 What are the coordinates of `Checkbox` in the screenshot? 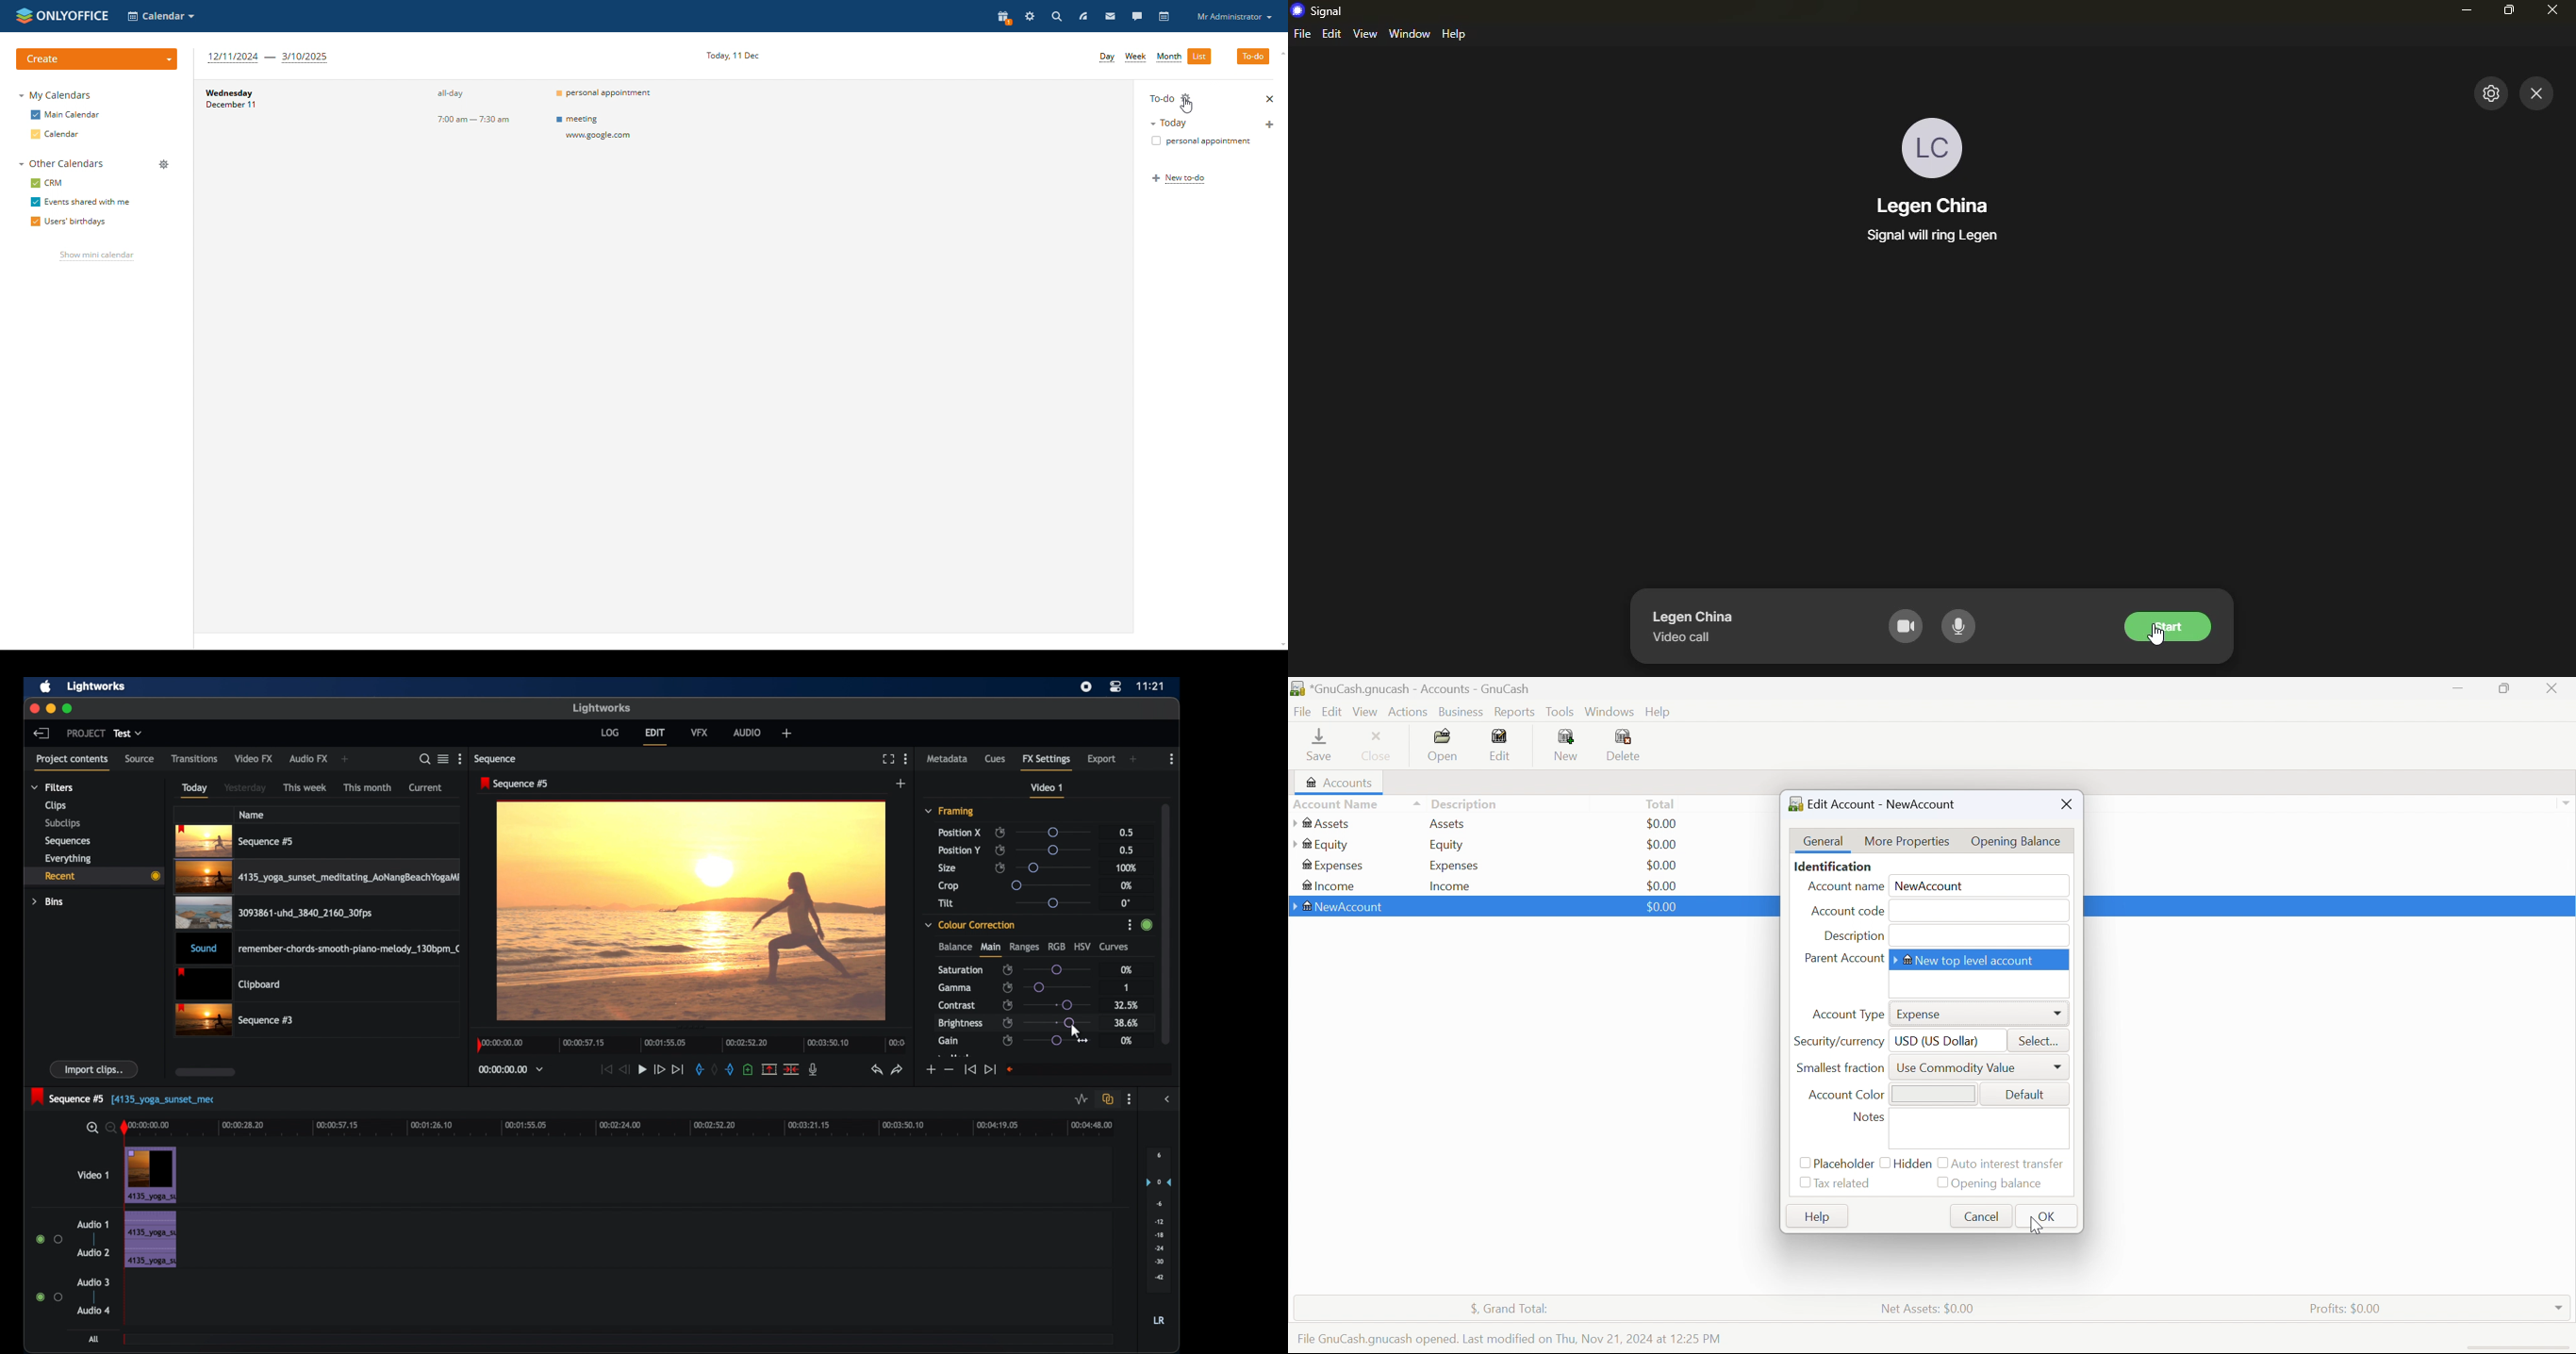 It's located at (1802, 1184).